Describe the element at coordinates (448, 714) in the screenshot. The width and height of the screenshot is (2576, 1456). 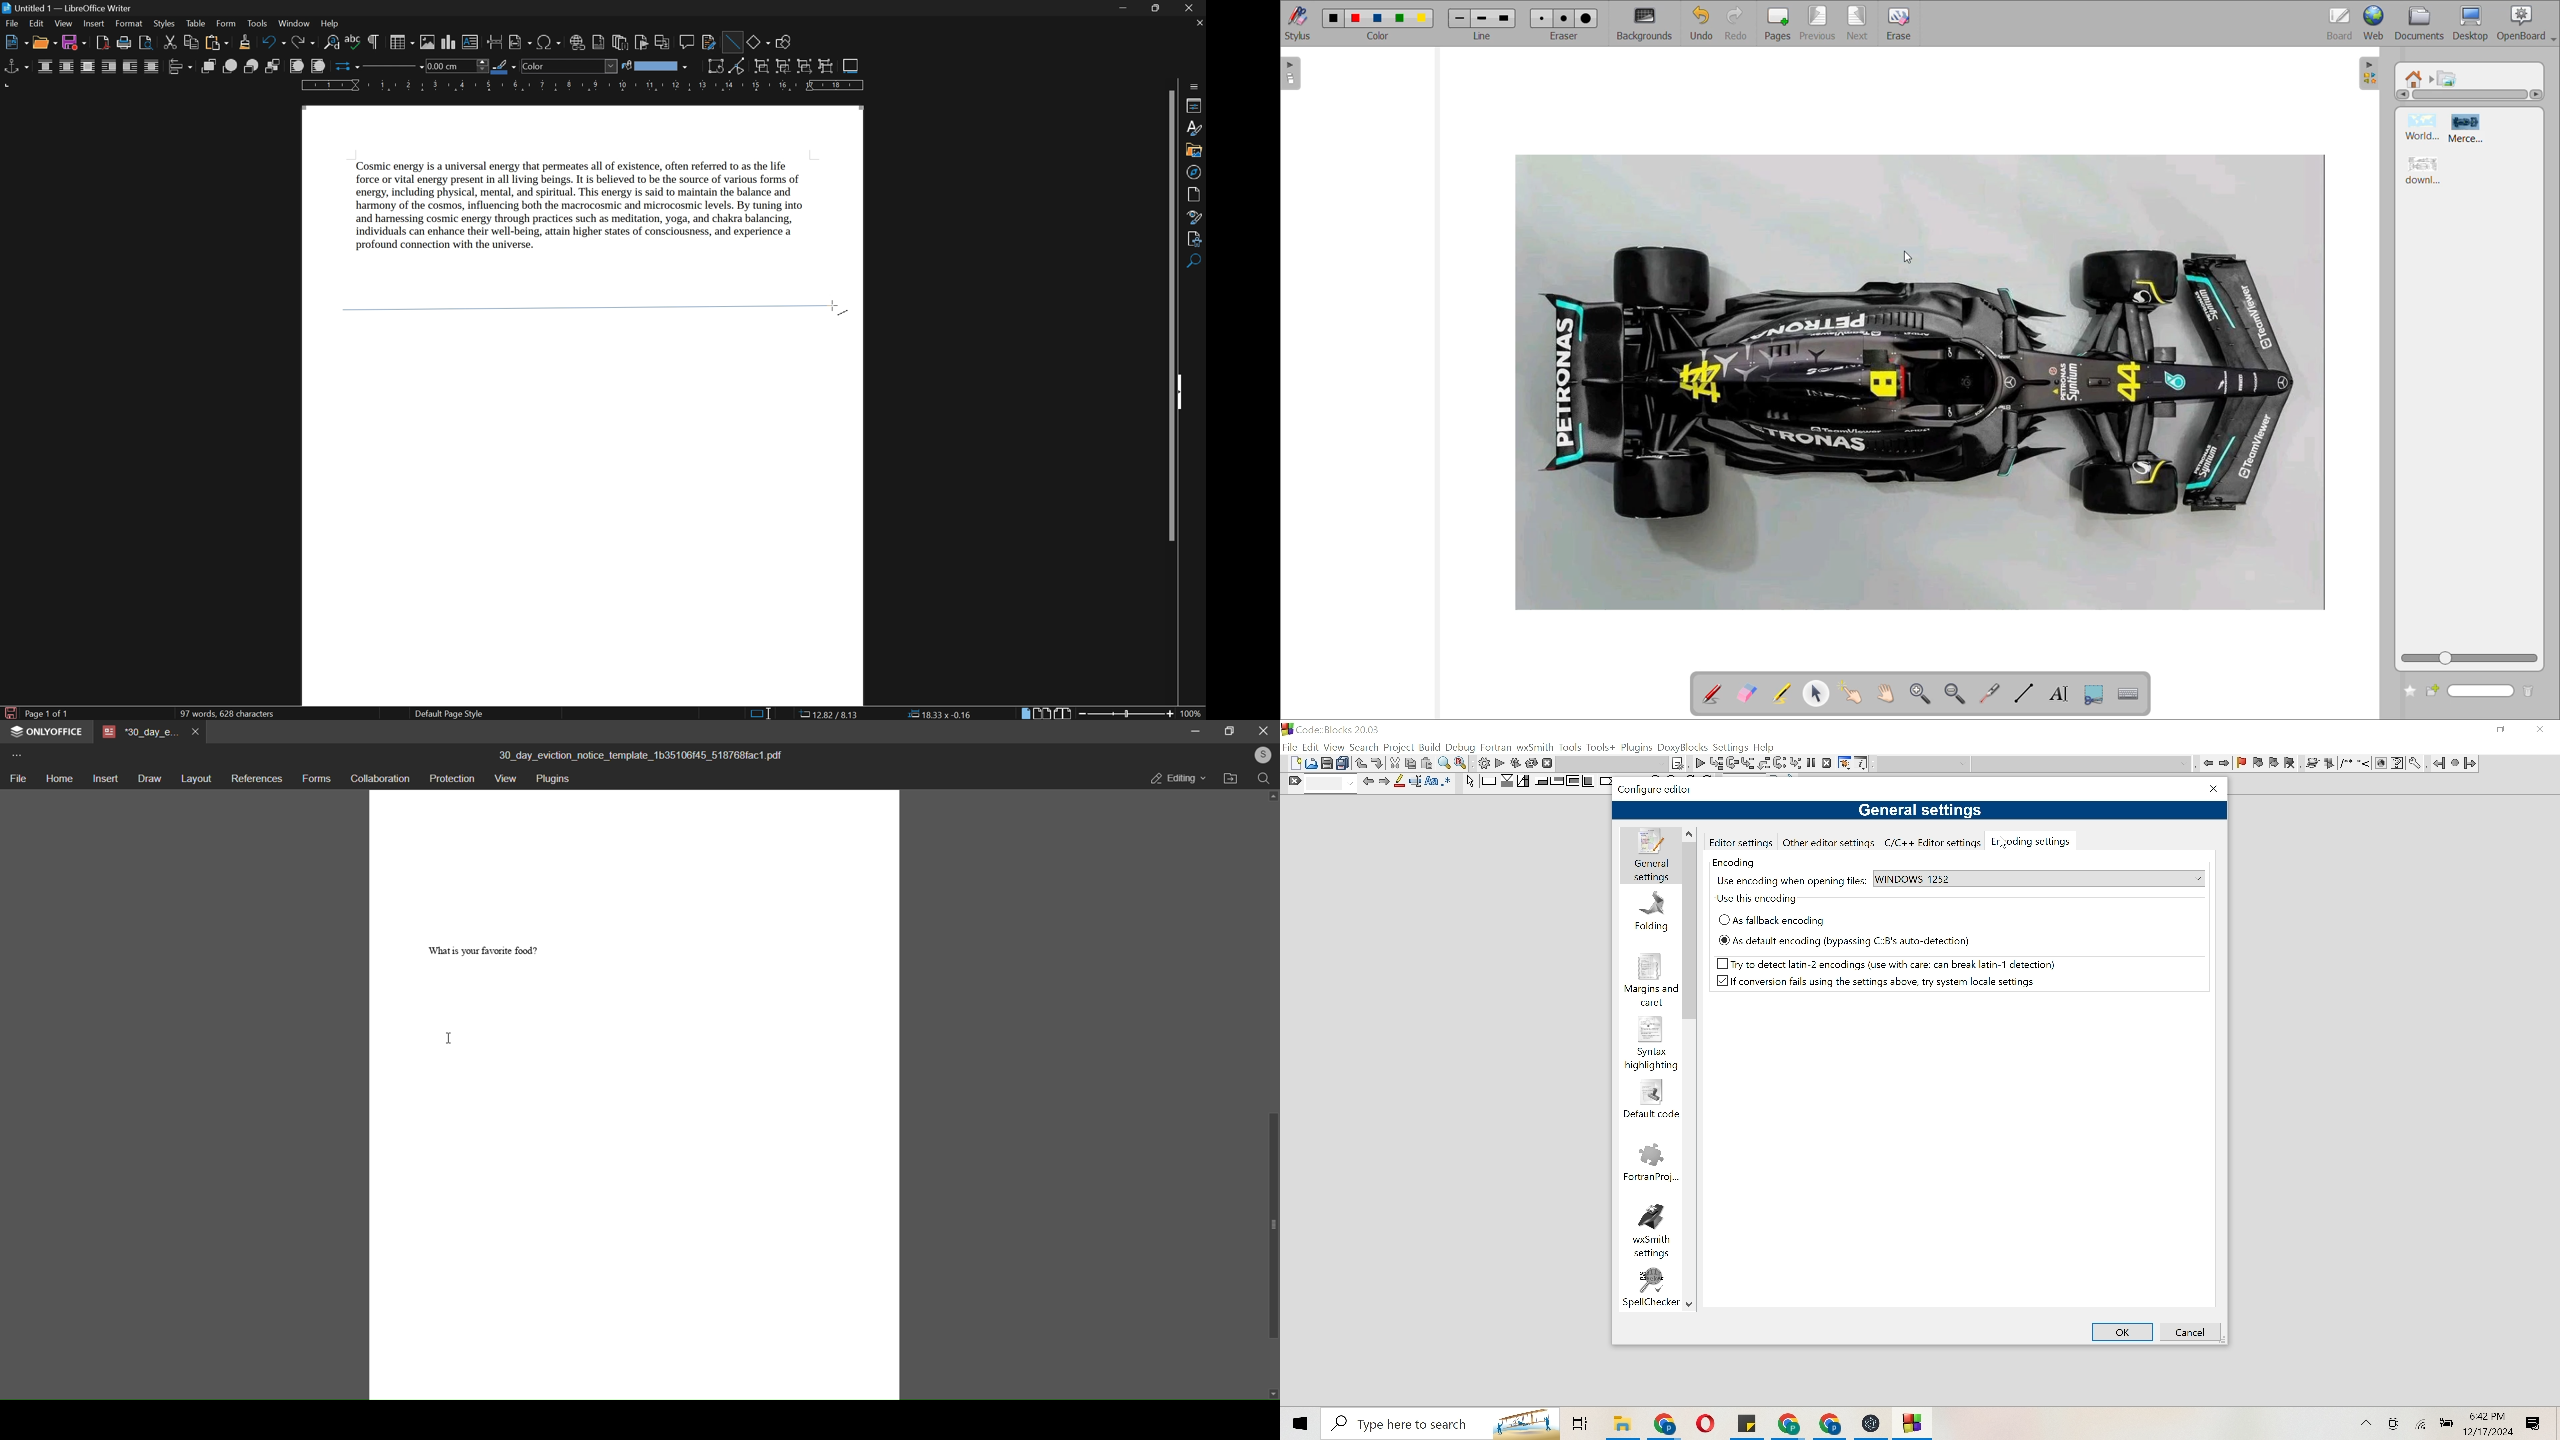
I see `default page style` at that location.